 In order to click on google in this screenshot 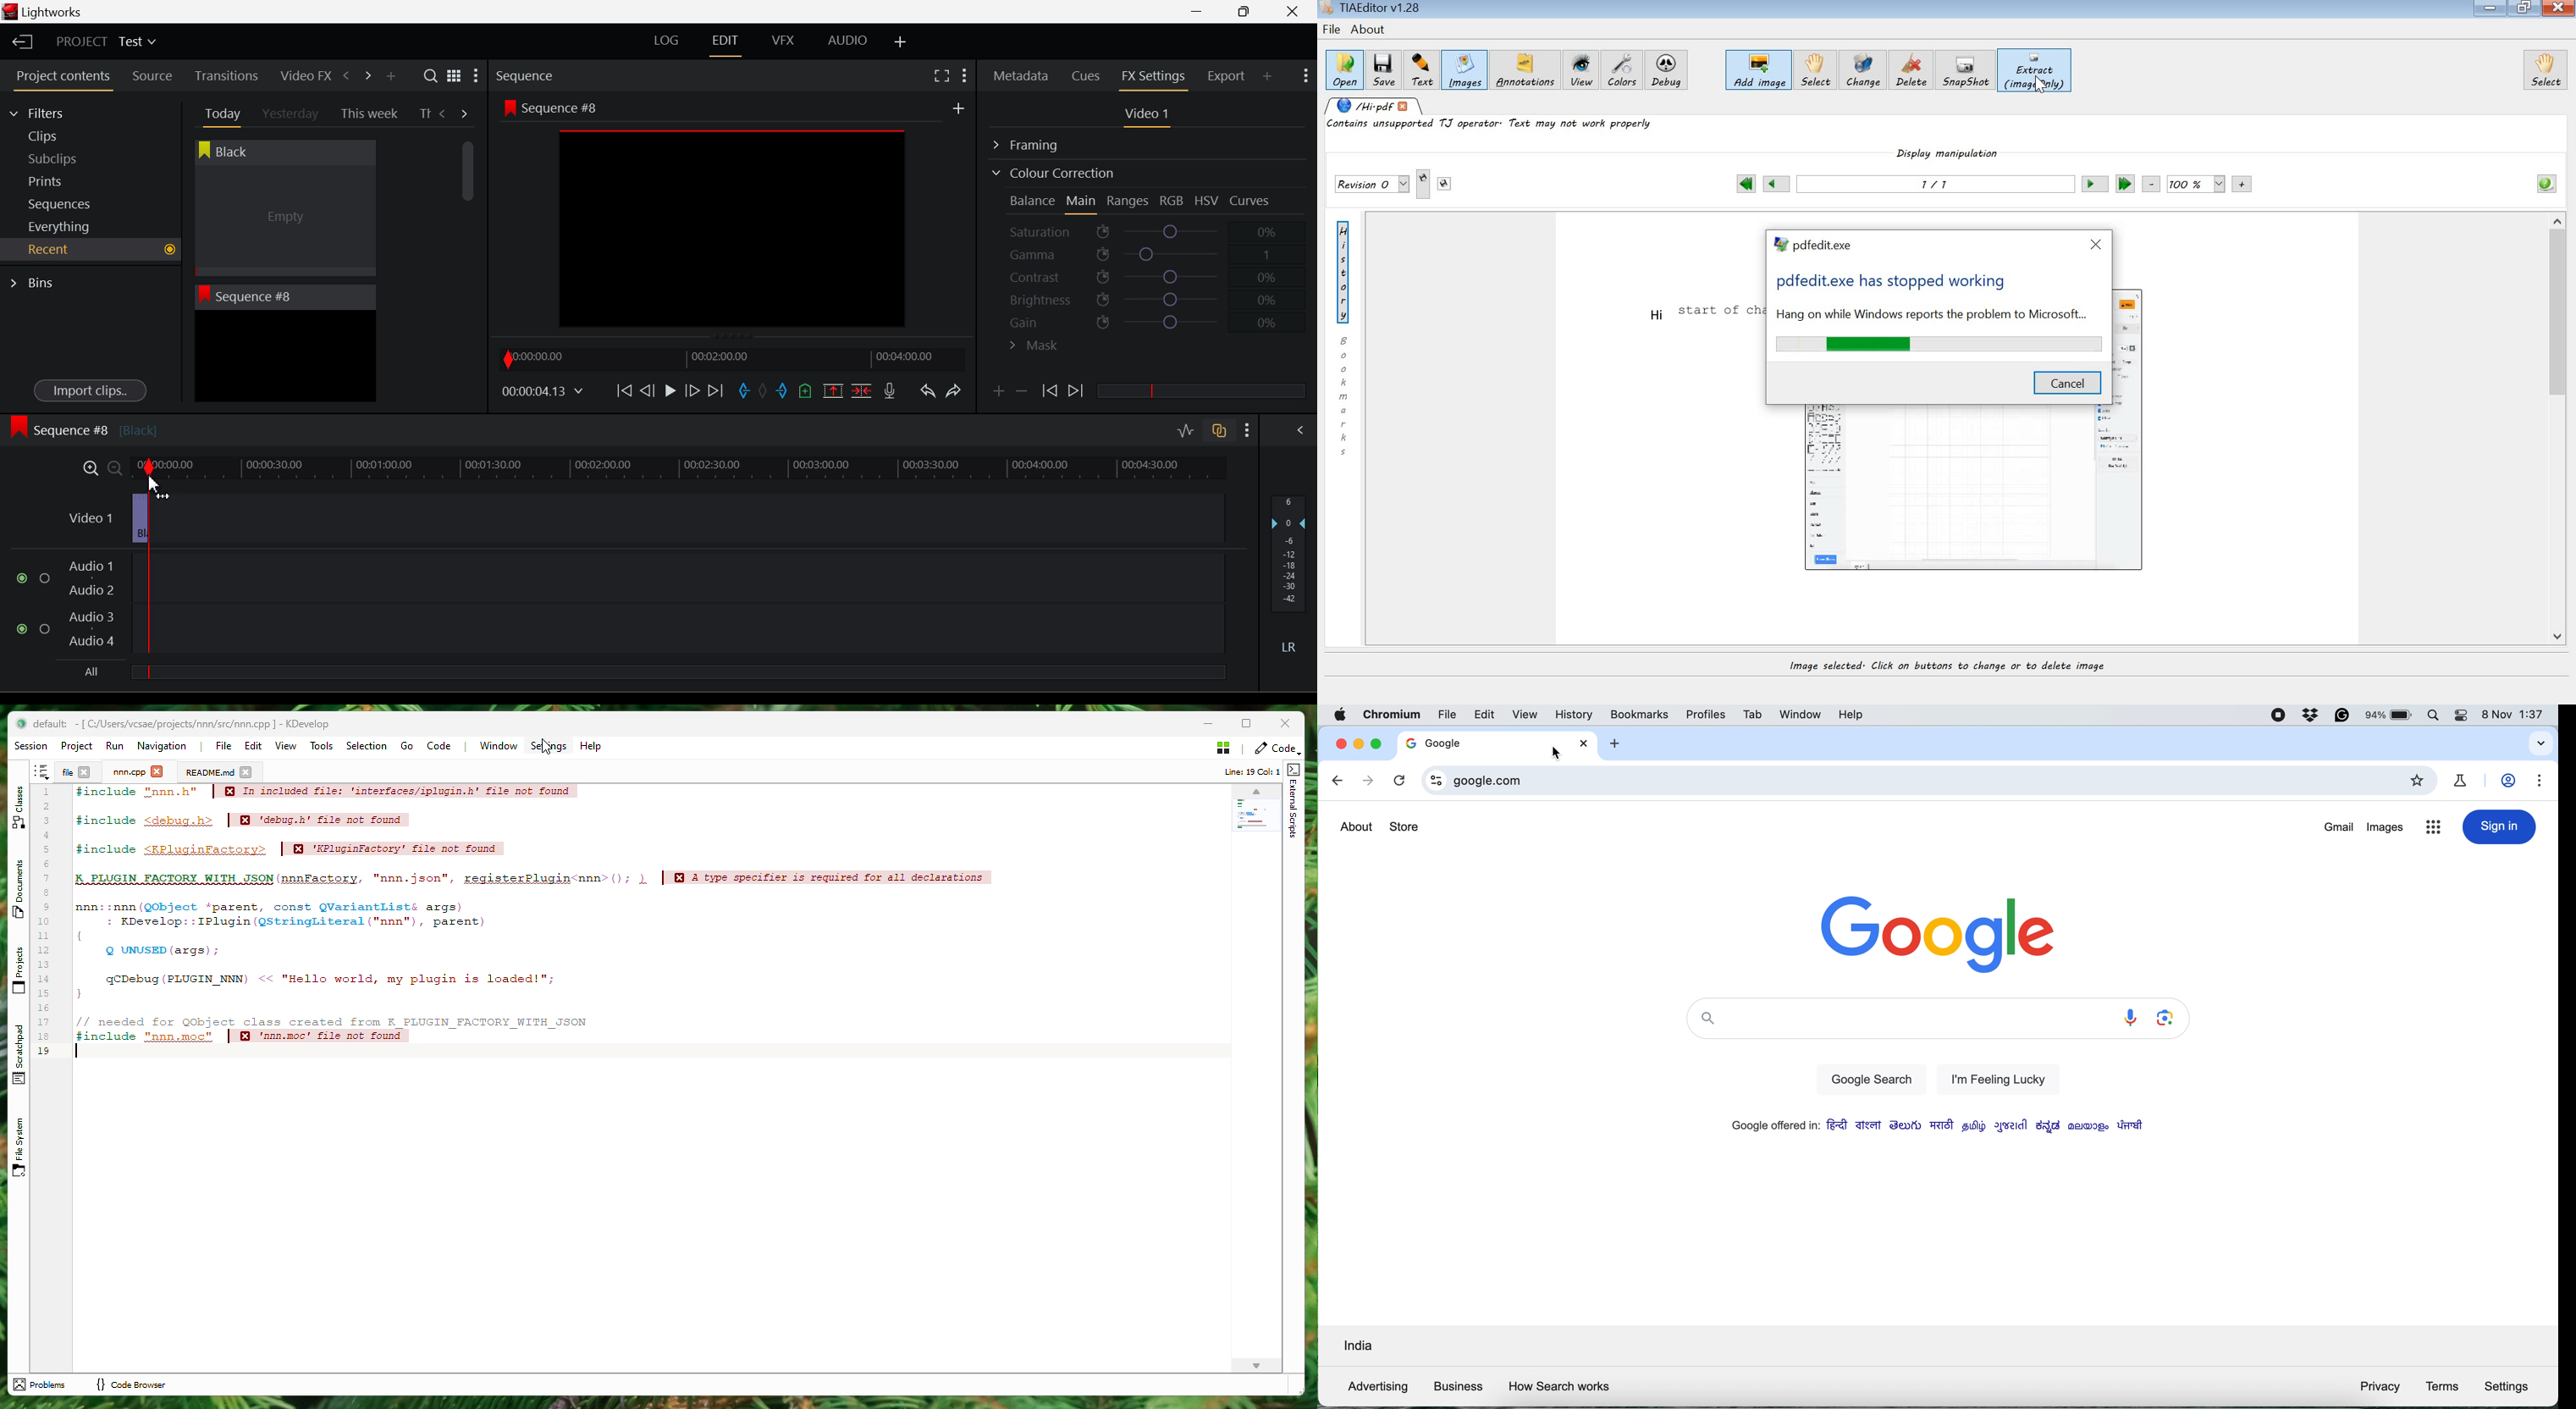, I will do `click(1939, 931)`.